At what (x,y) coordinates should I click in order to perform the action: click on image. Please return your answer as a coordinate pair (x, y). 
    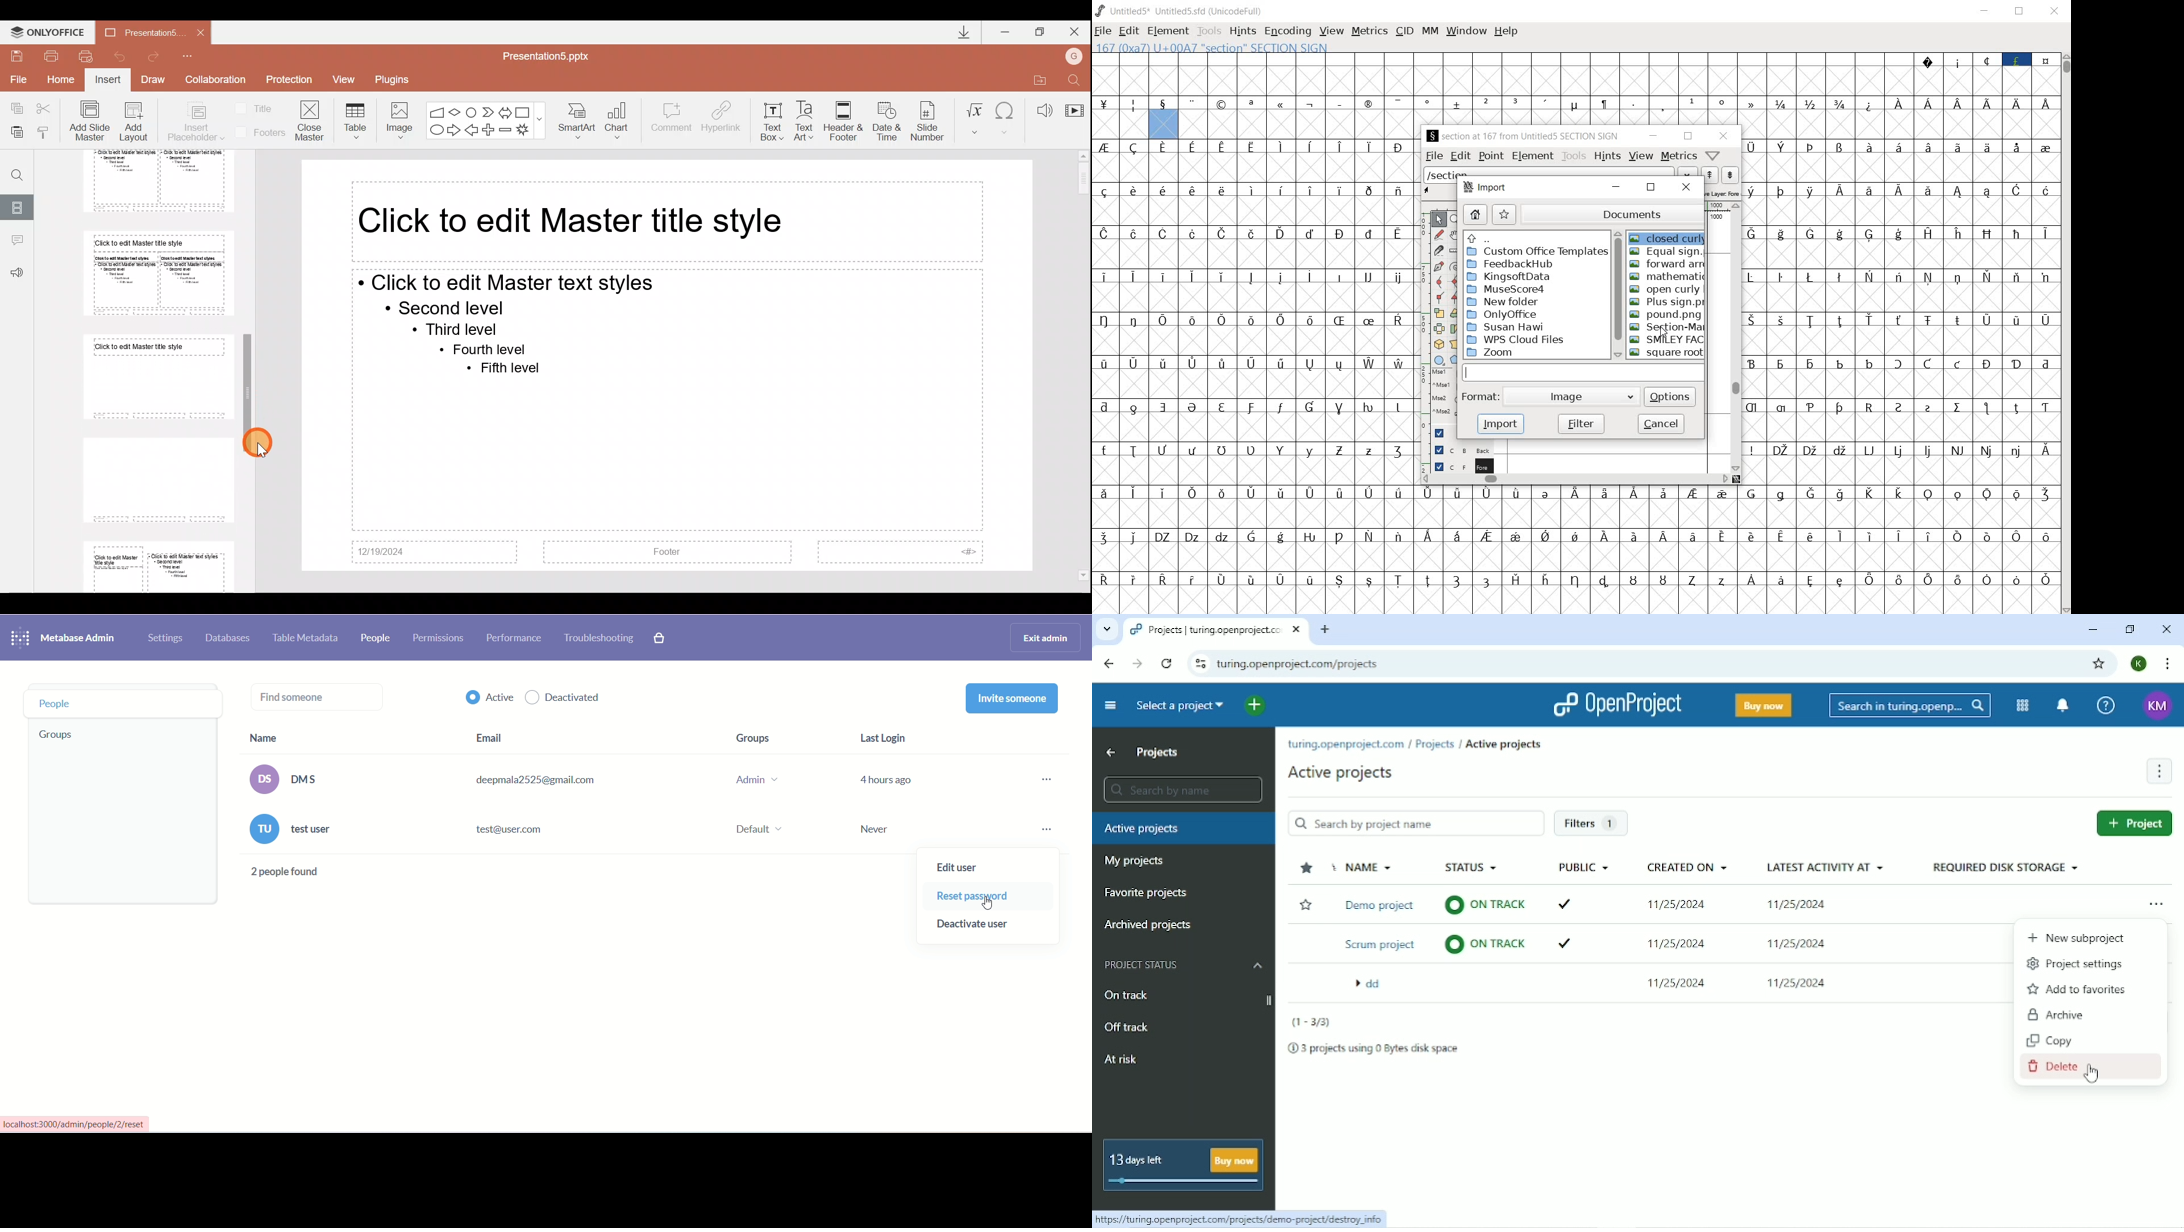
    Looking at the image, I should click on (1573, 397).